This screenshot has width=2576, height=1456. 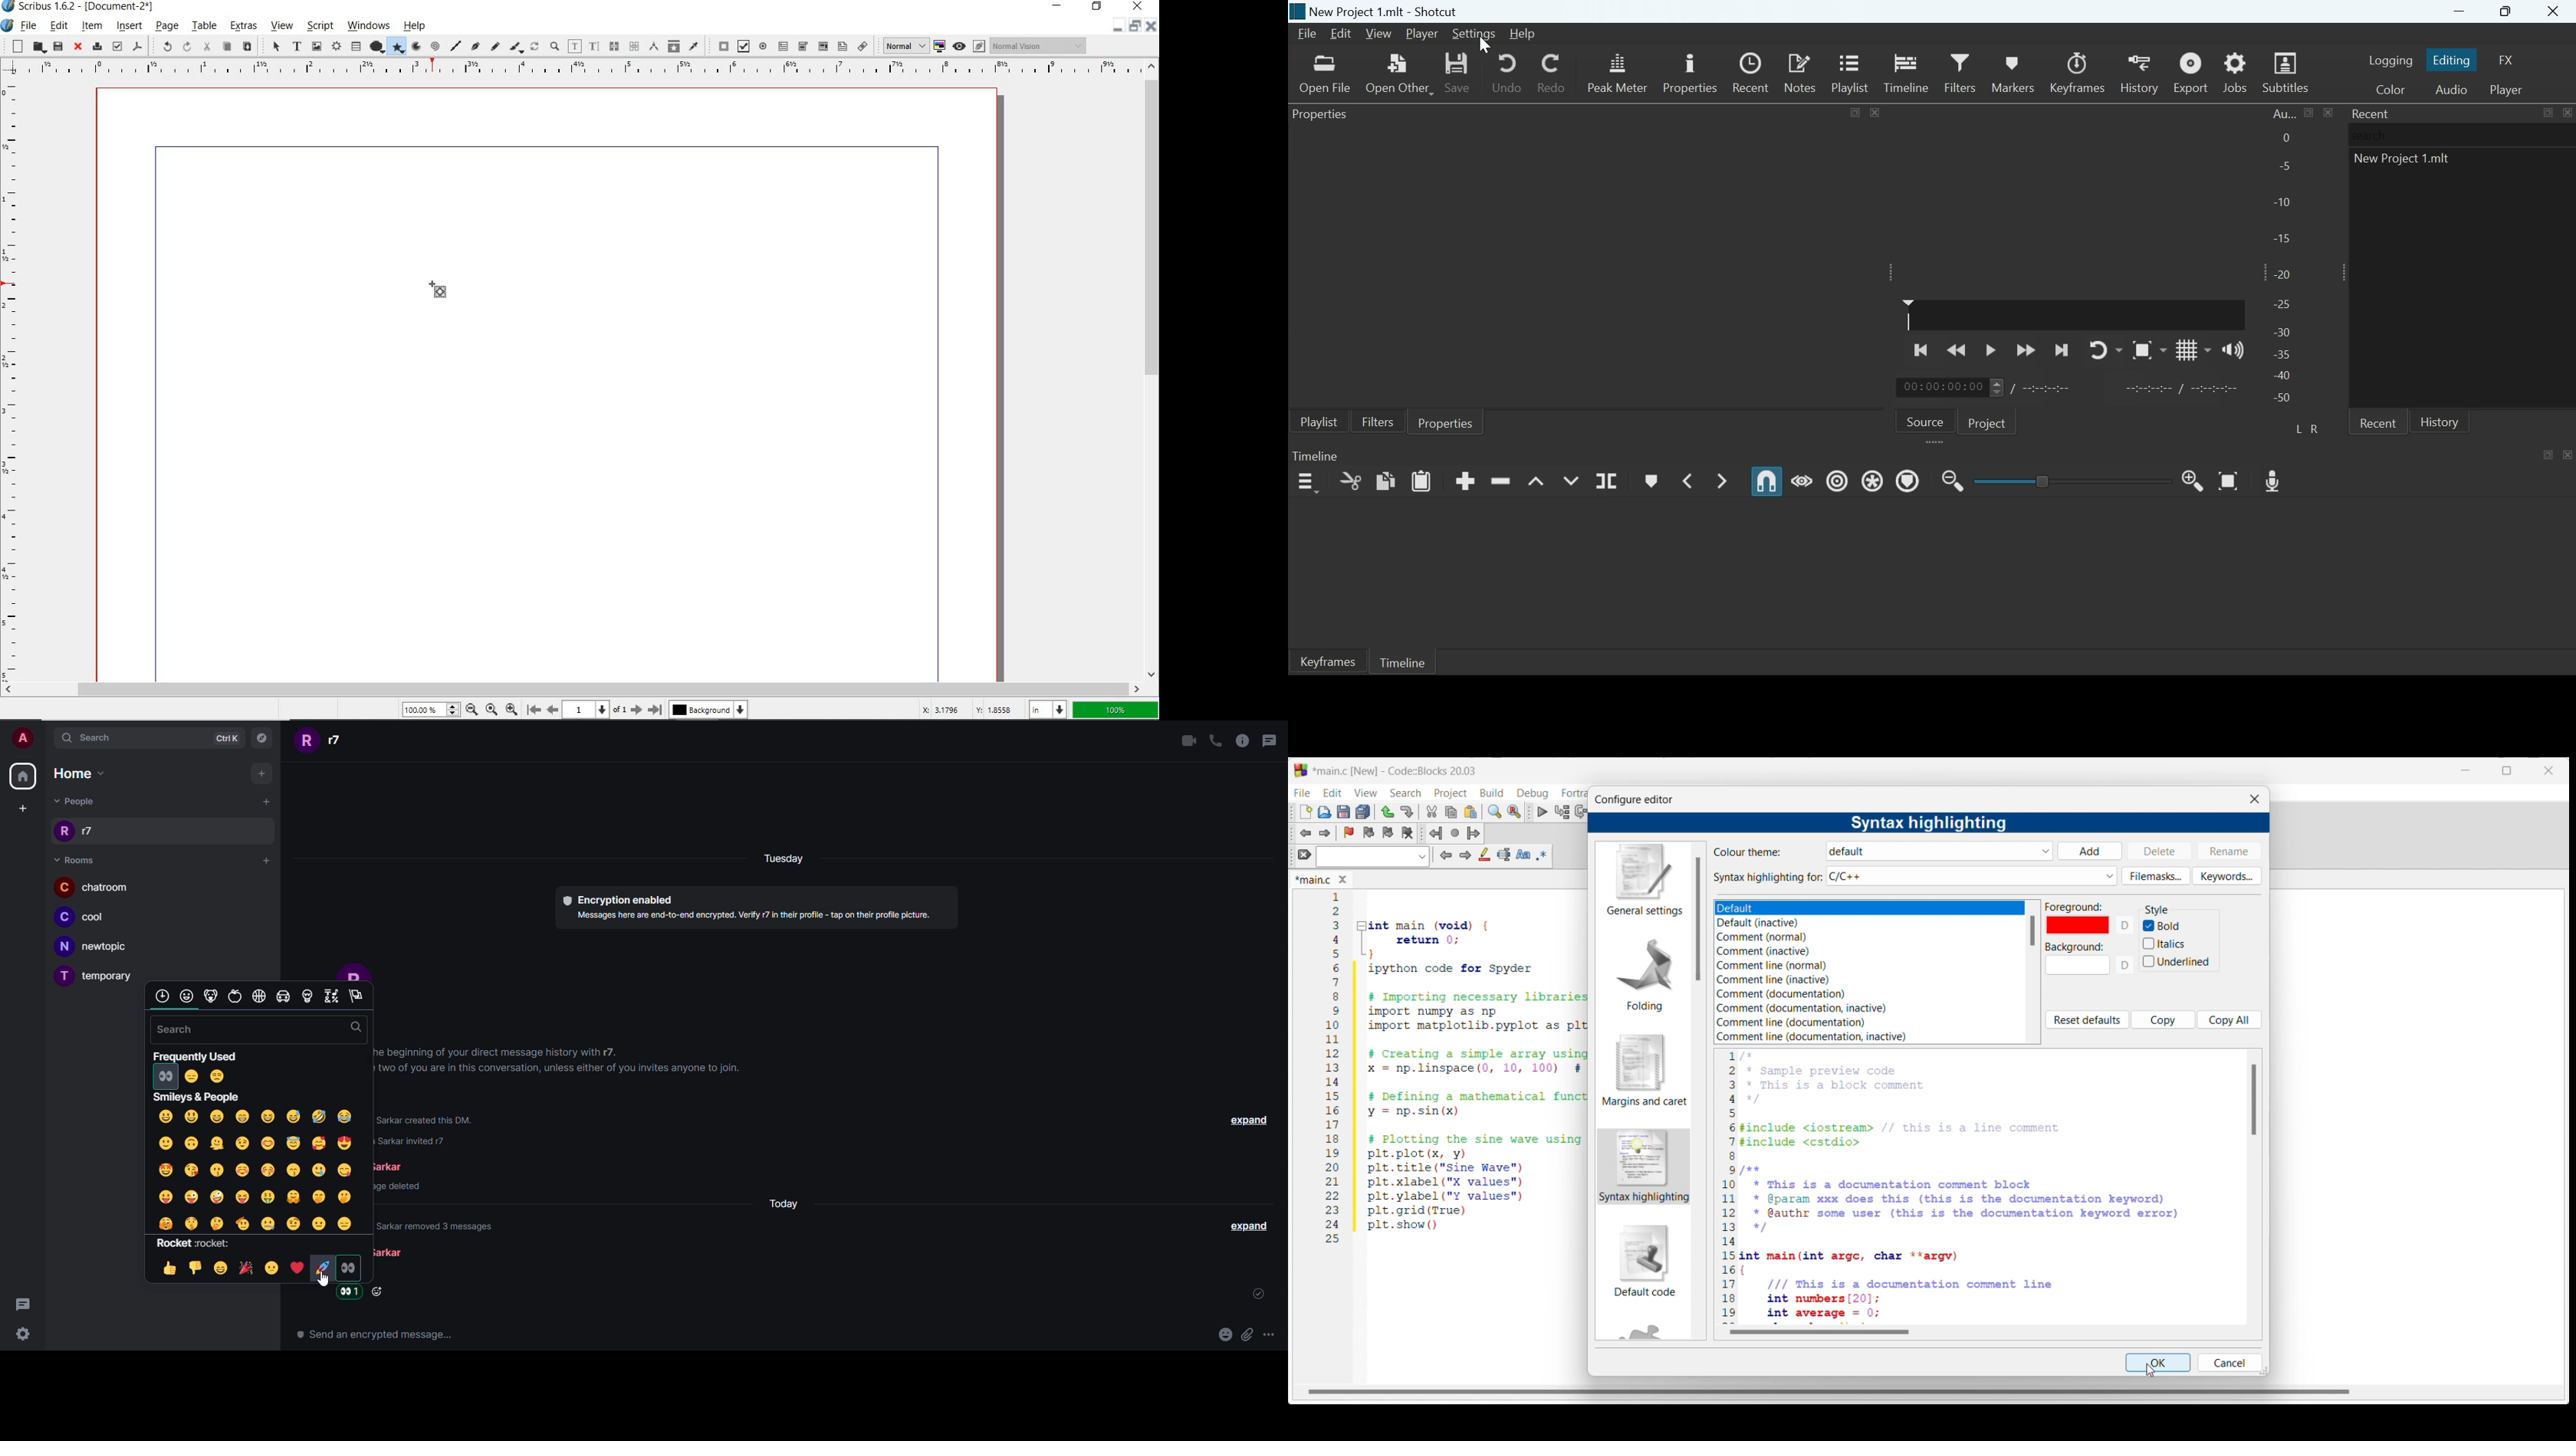 What do you see at coordinates (2127, 925) in the screenshot?
I see `D` at bounding box center [2127, 925].